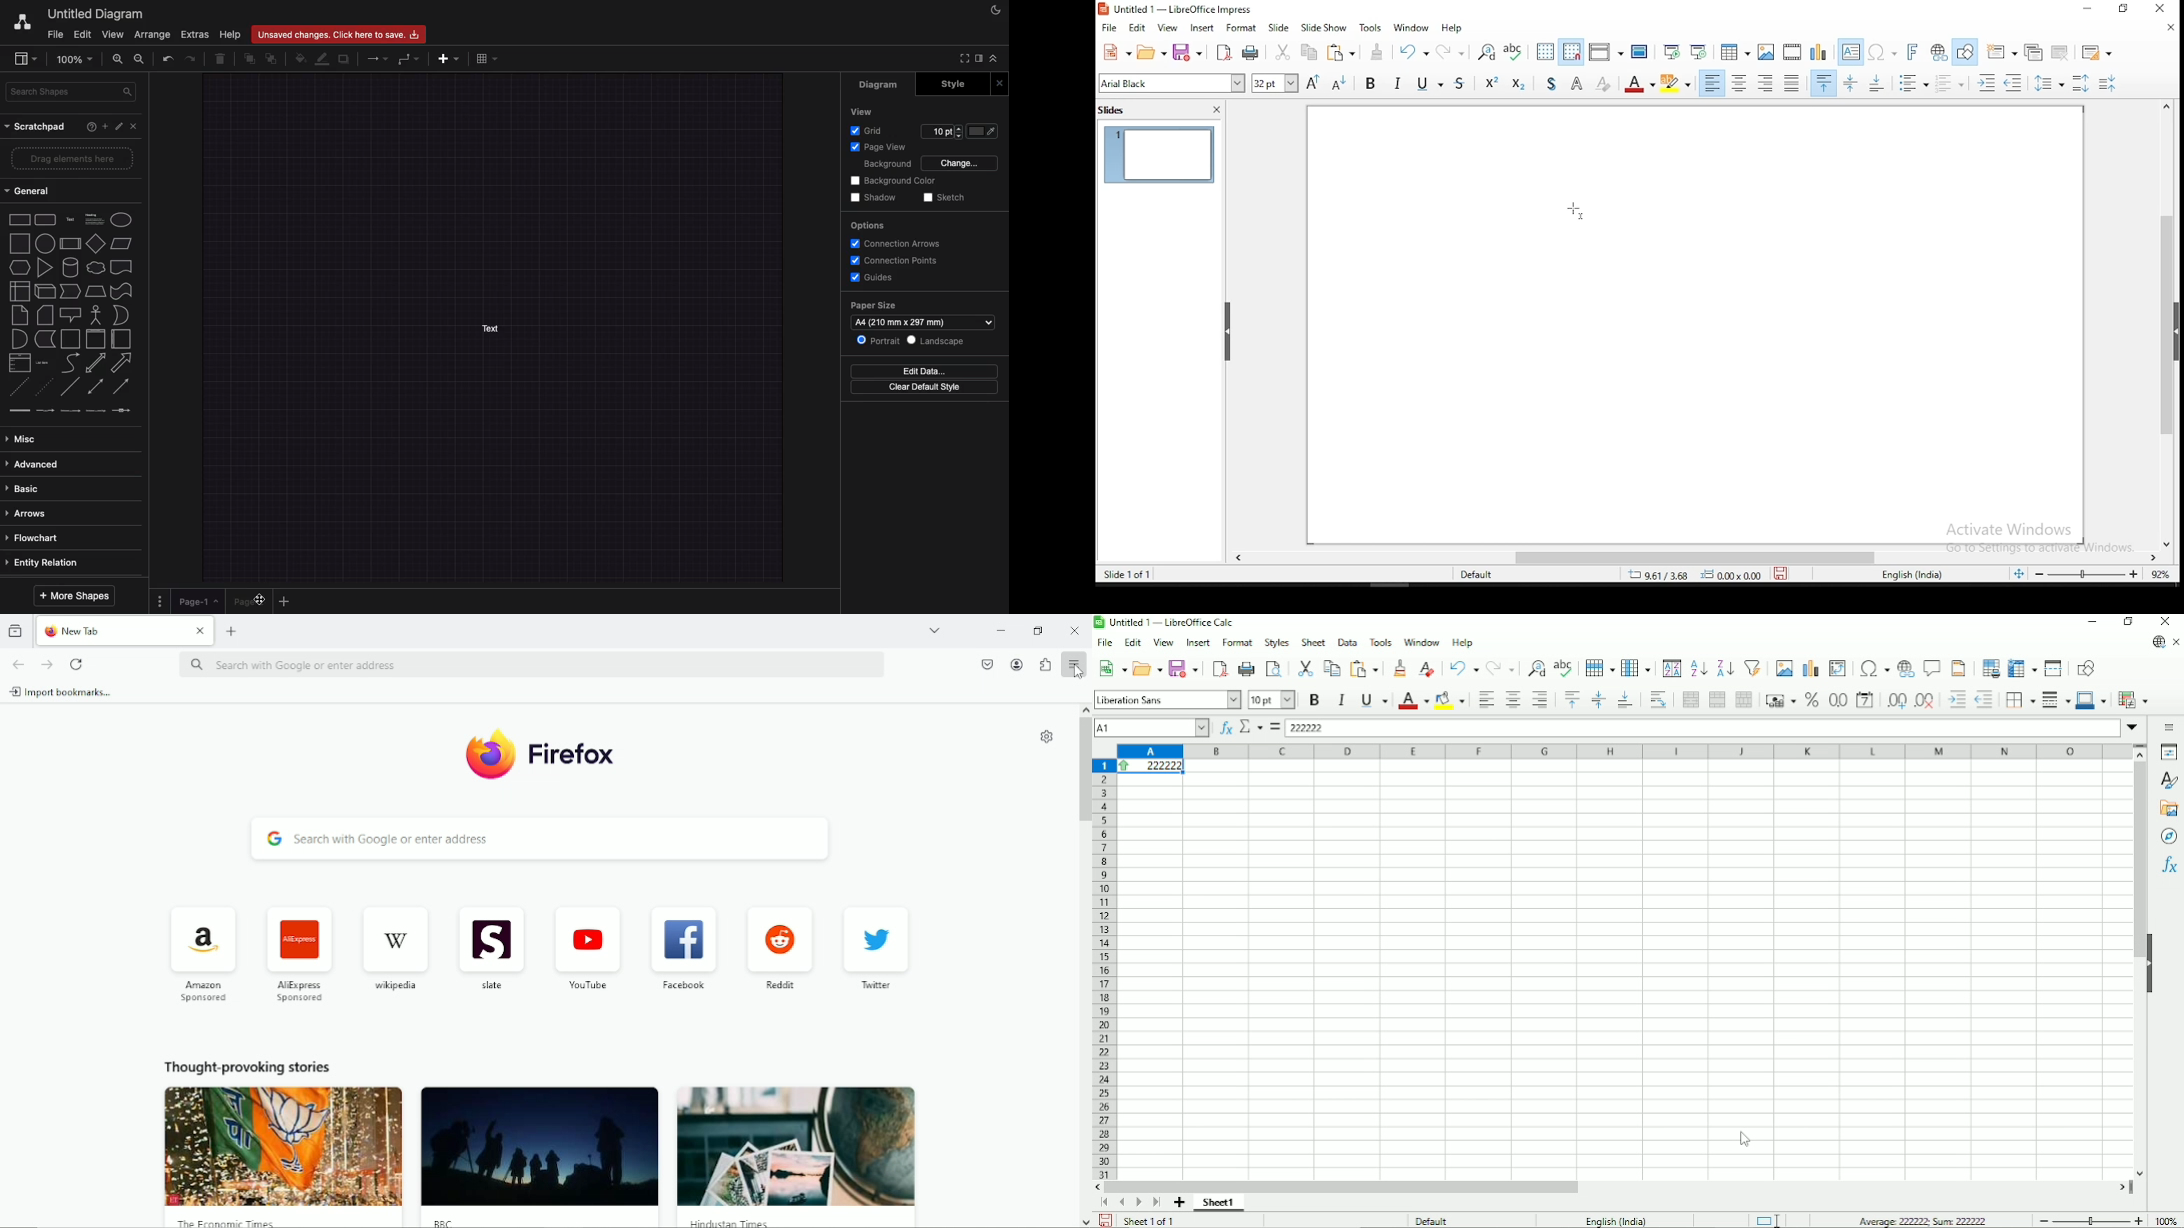 The image size is (2184, 1232). I want to click on Zoom in, so click(120, 60).